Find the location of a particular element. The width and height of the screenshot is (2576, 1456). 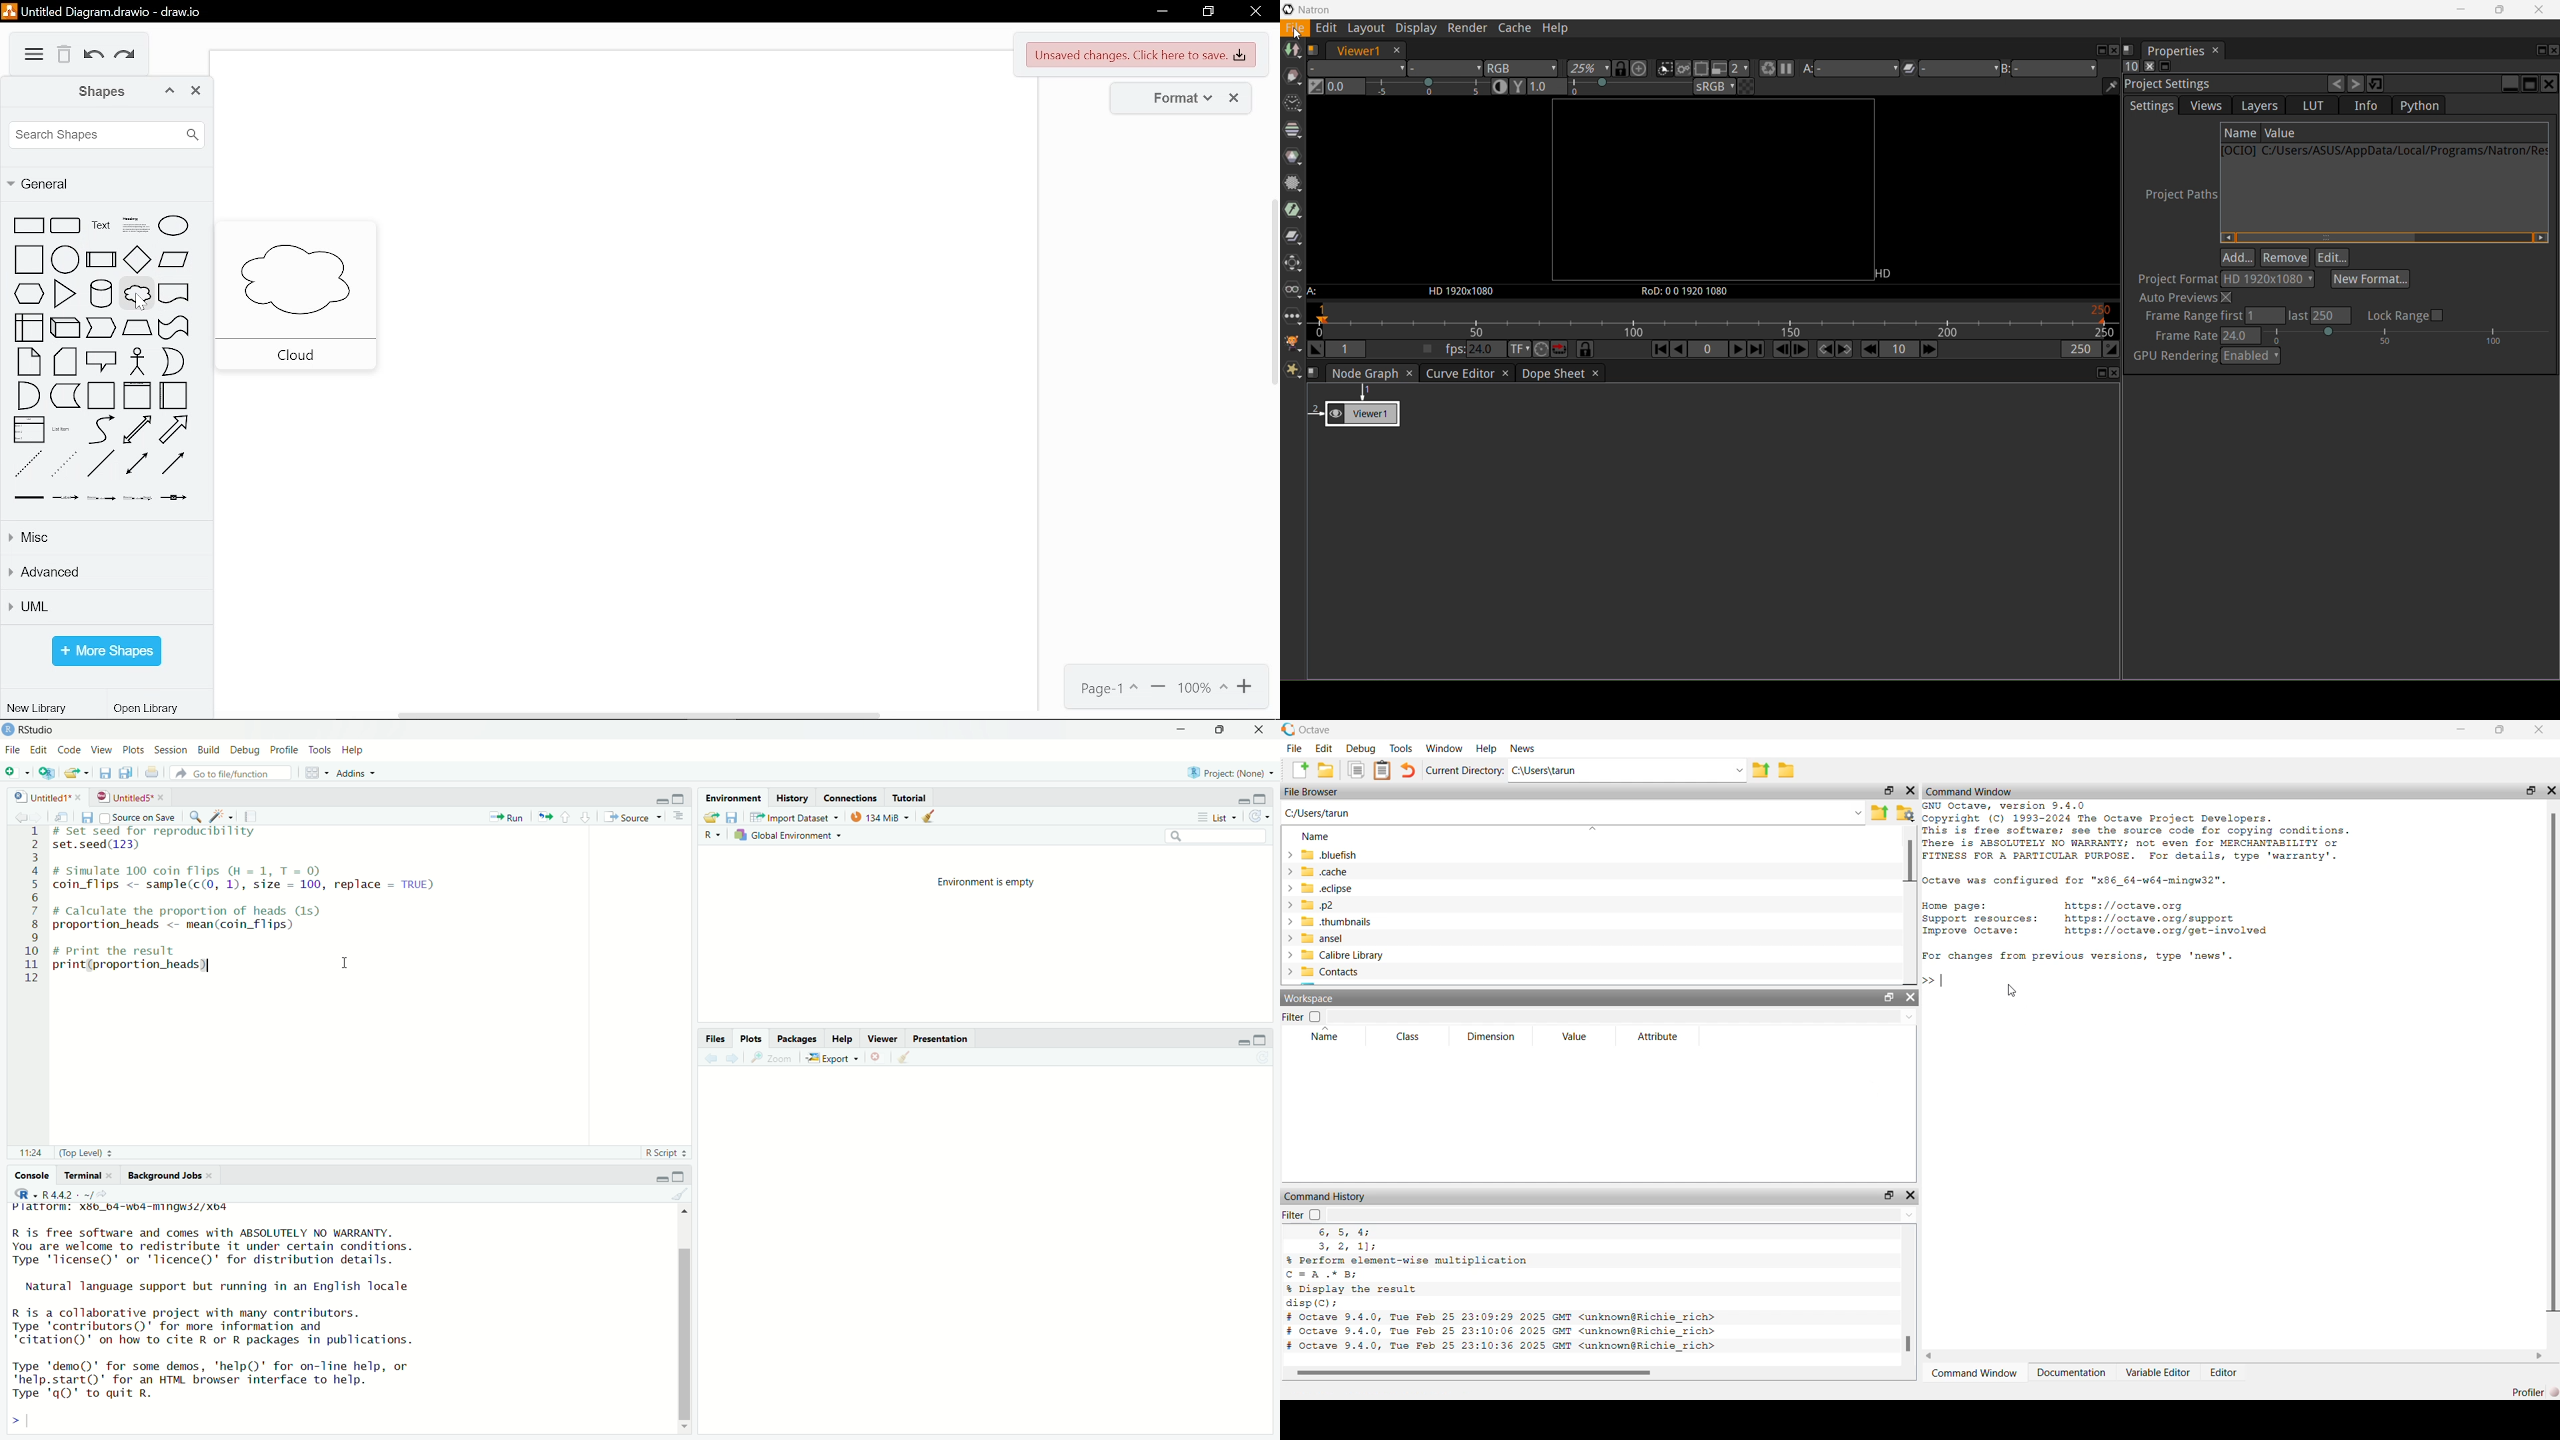

minimize is located at coordinates (662, 1177).